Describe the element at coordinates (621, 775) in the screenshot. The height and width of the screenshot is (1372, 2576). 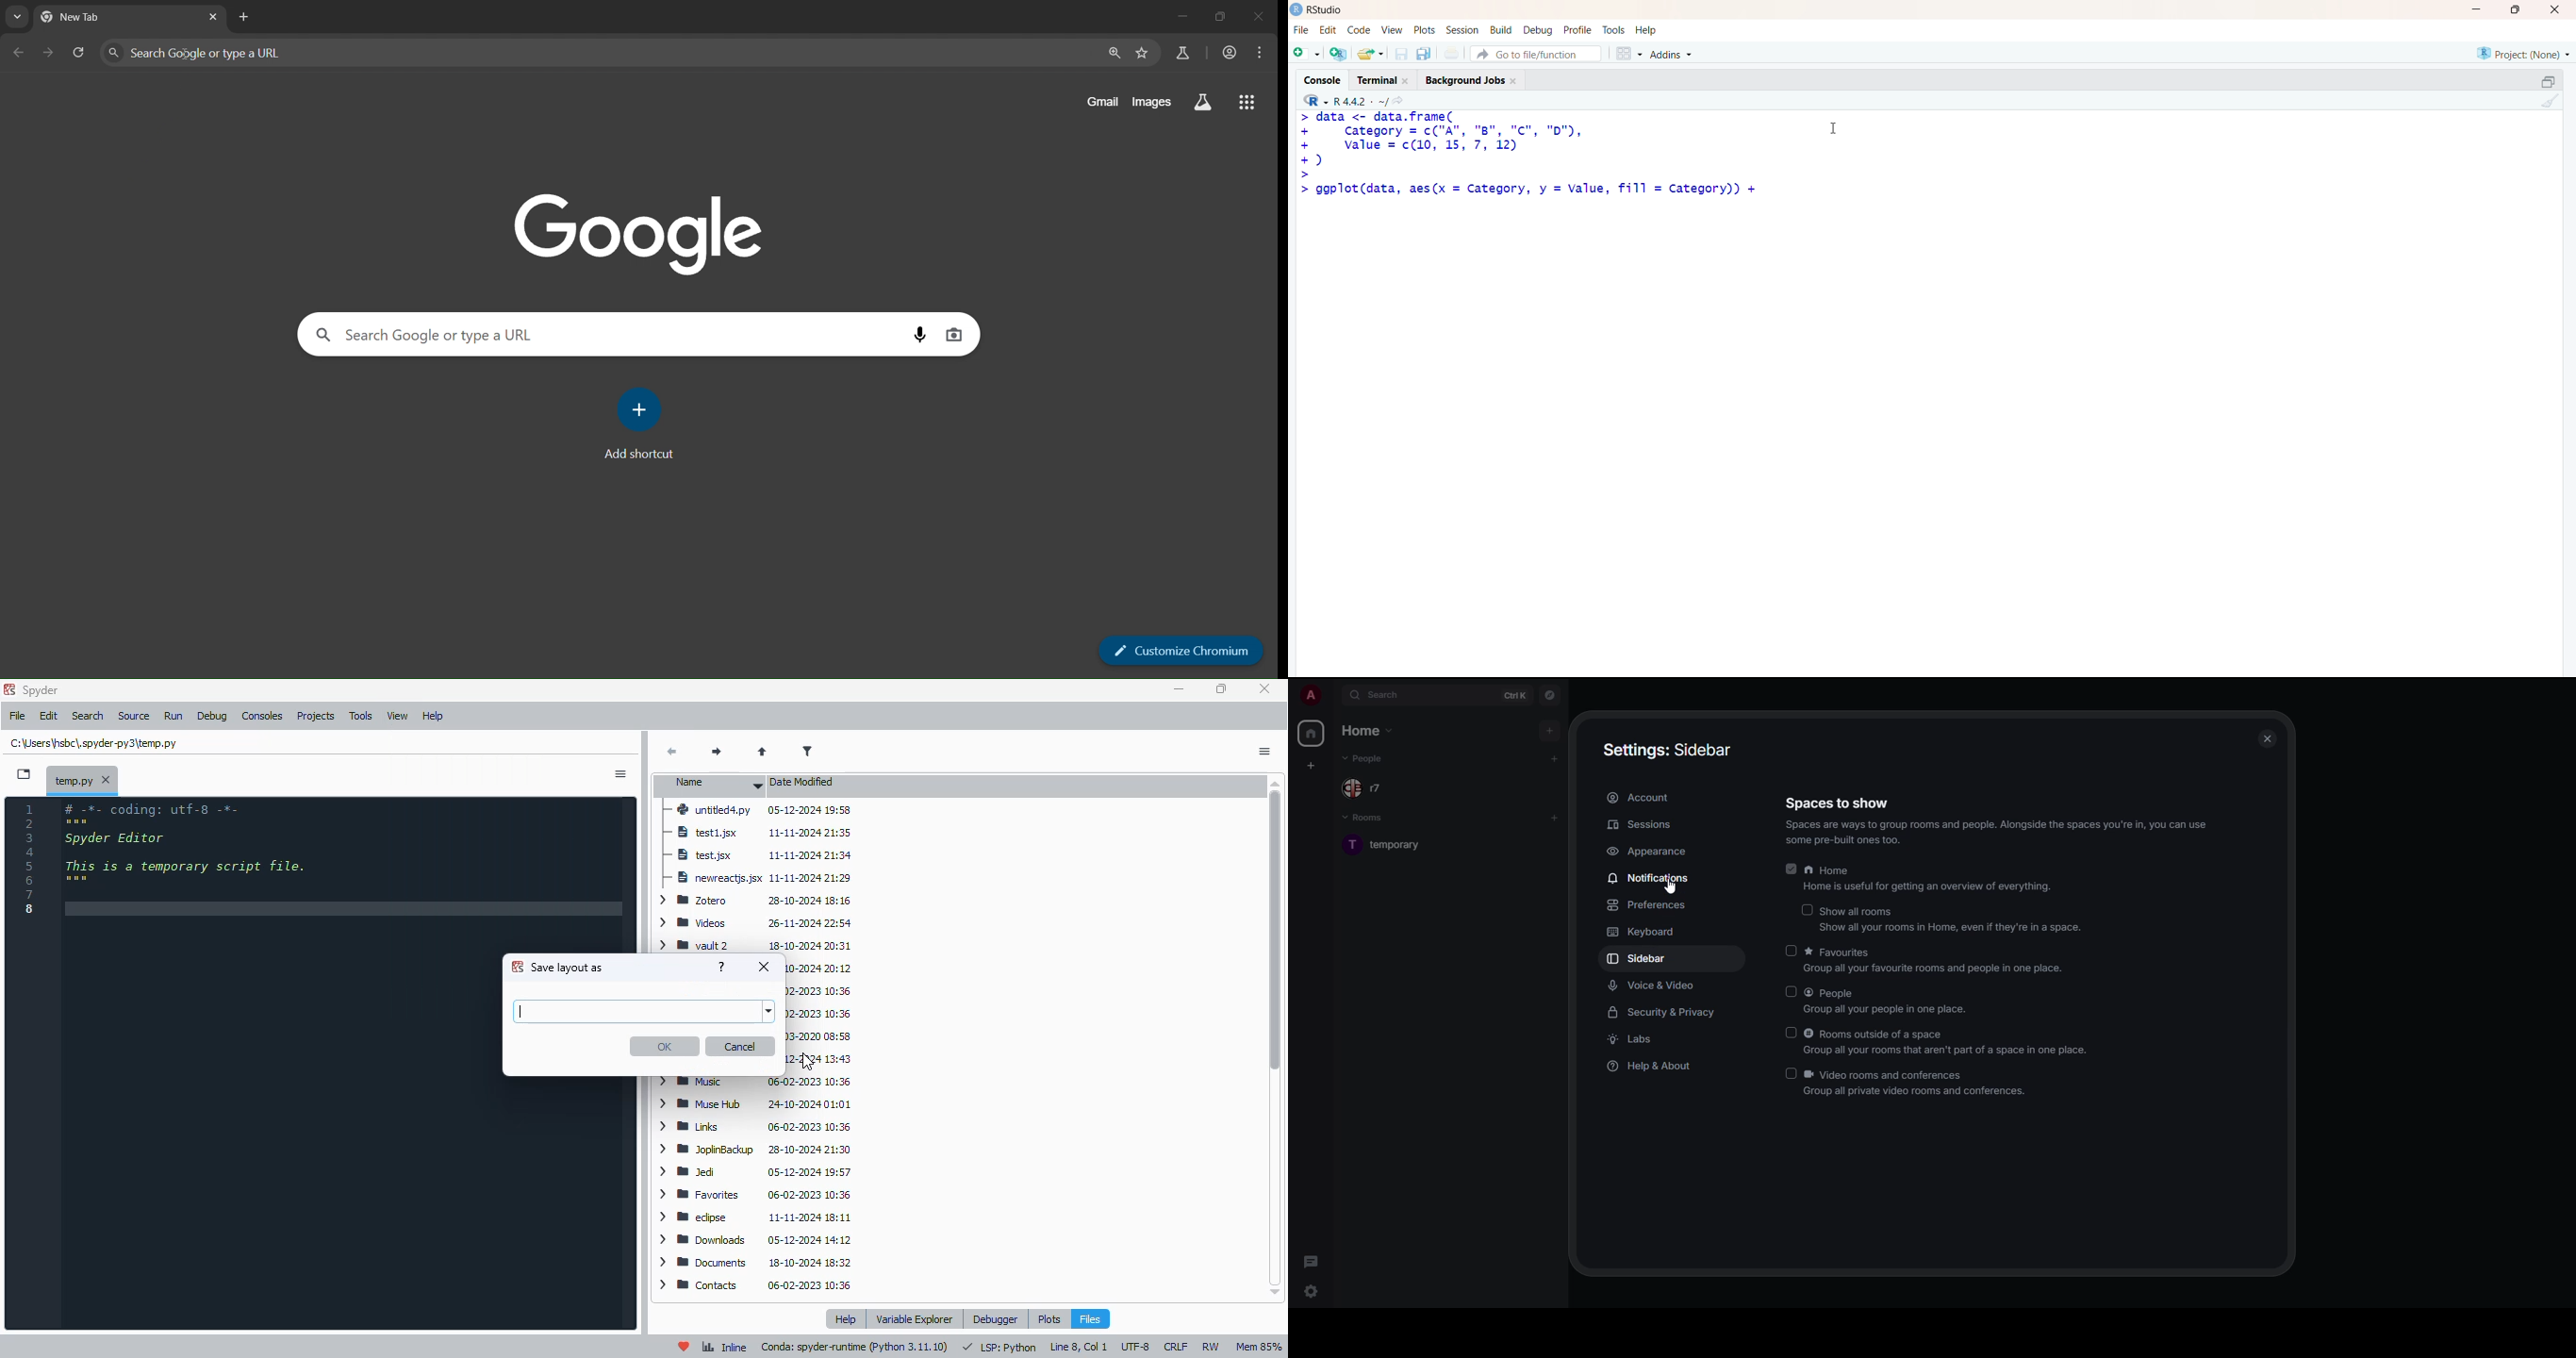
I see `sidebar` at that location.